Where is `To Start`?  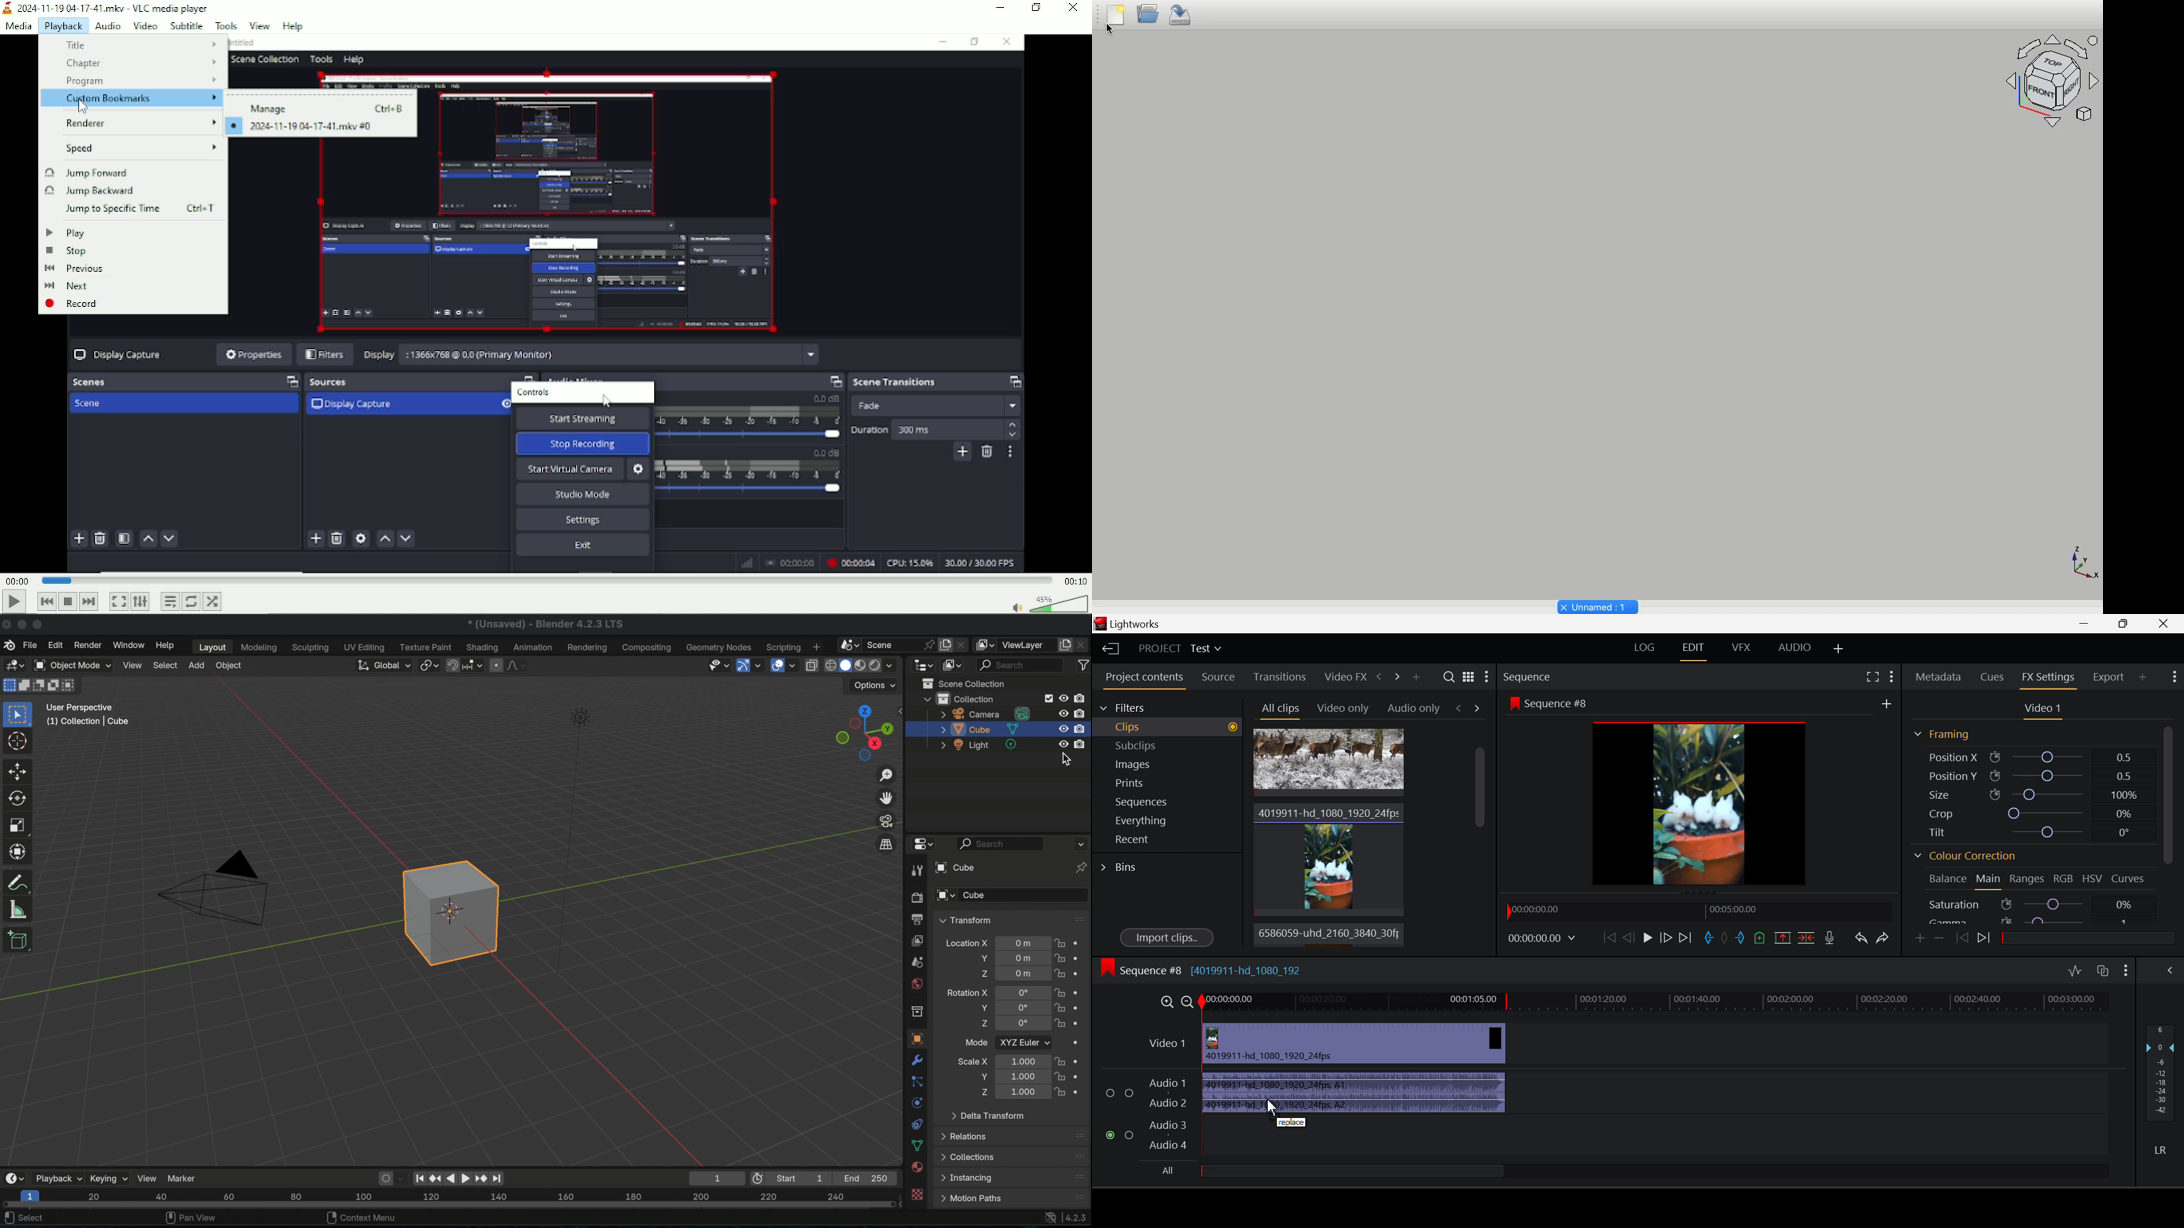 To Start is located at coordinates (1610, 937).